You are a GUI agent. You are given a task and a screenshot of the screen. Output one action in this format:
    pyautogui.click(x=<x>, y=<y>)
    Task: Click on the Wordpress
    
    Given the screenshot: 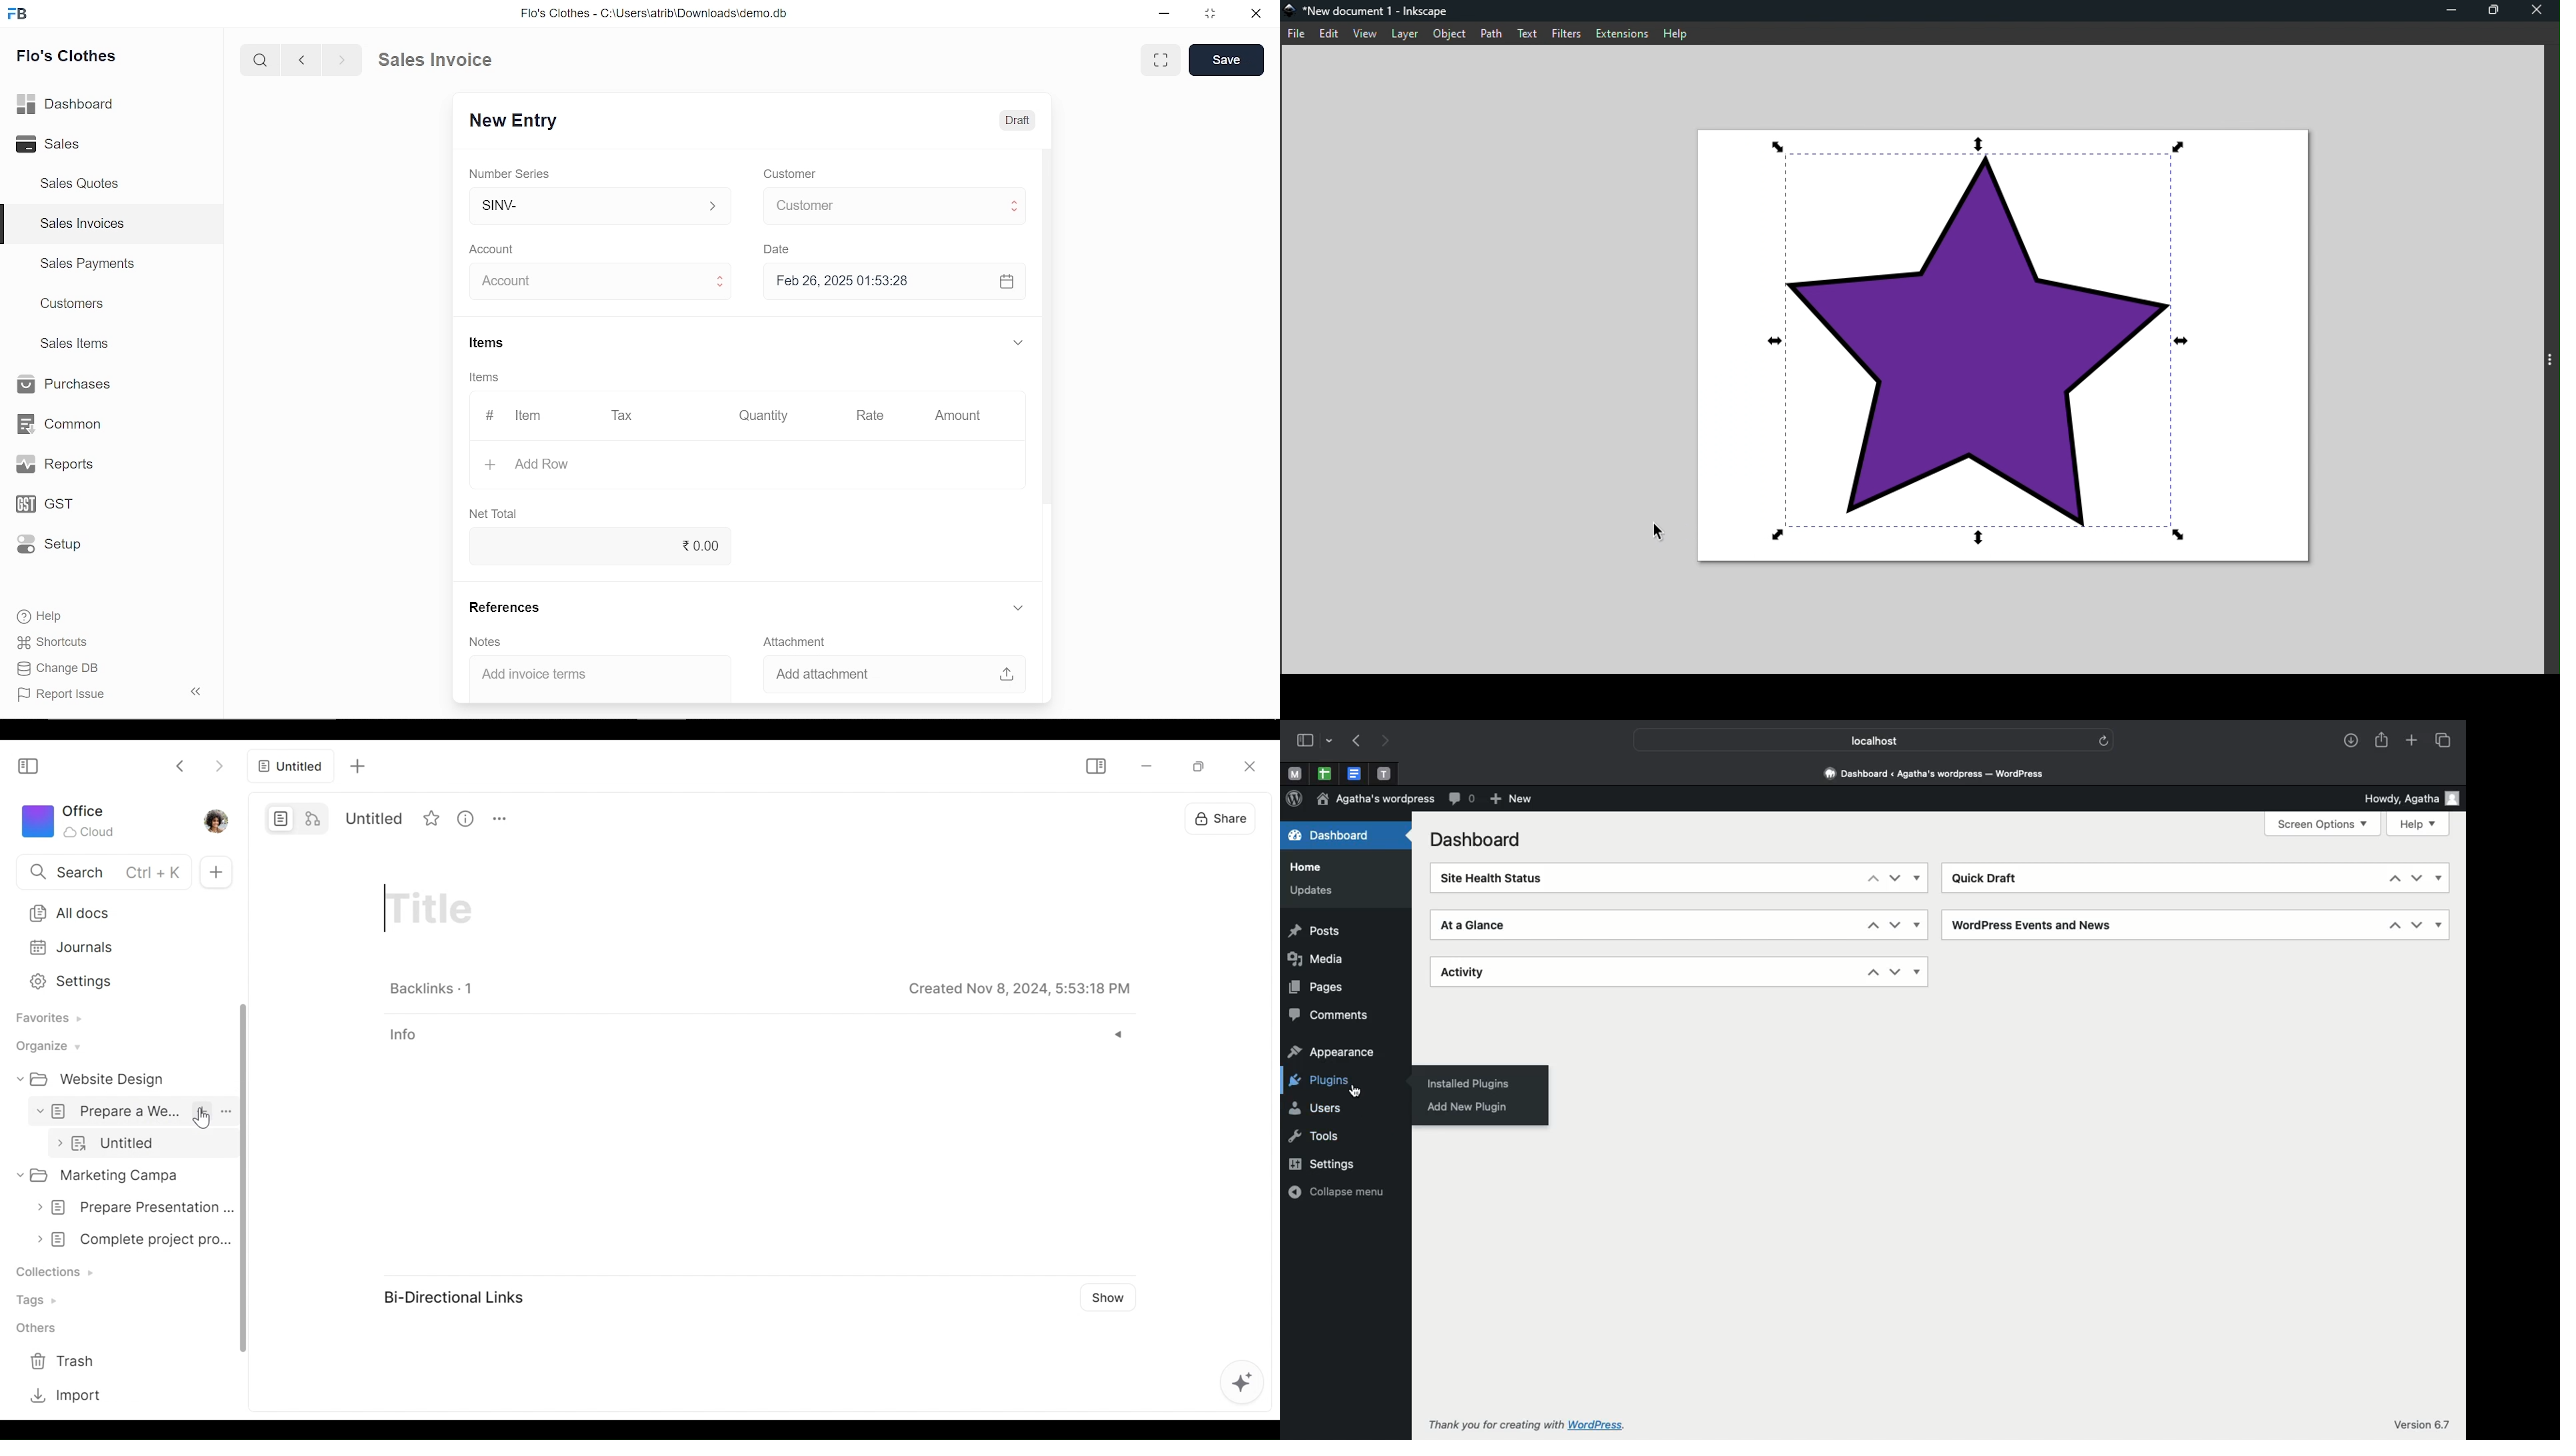 What is the action you would take?
    pyautogui.click(x=1295, y=800)
    